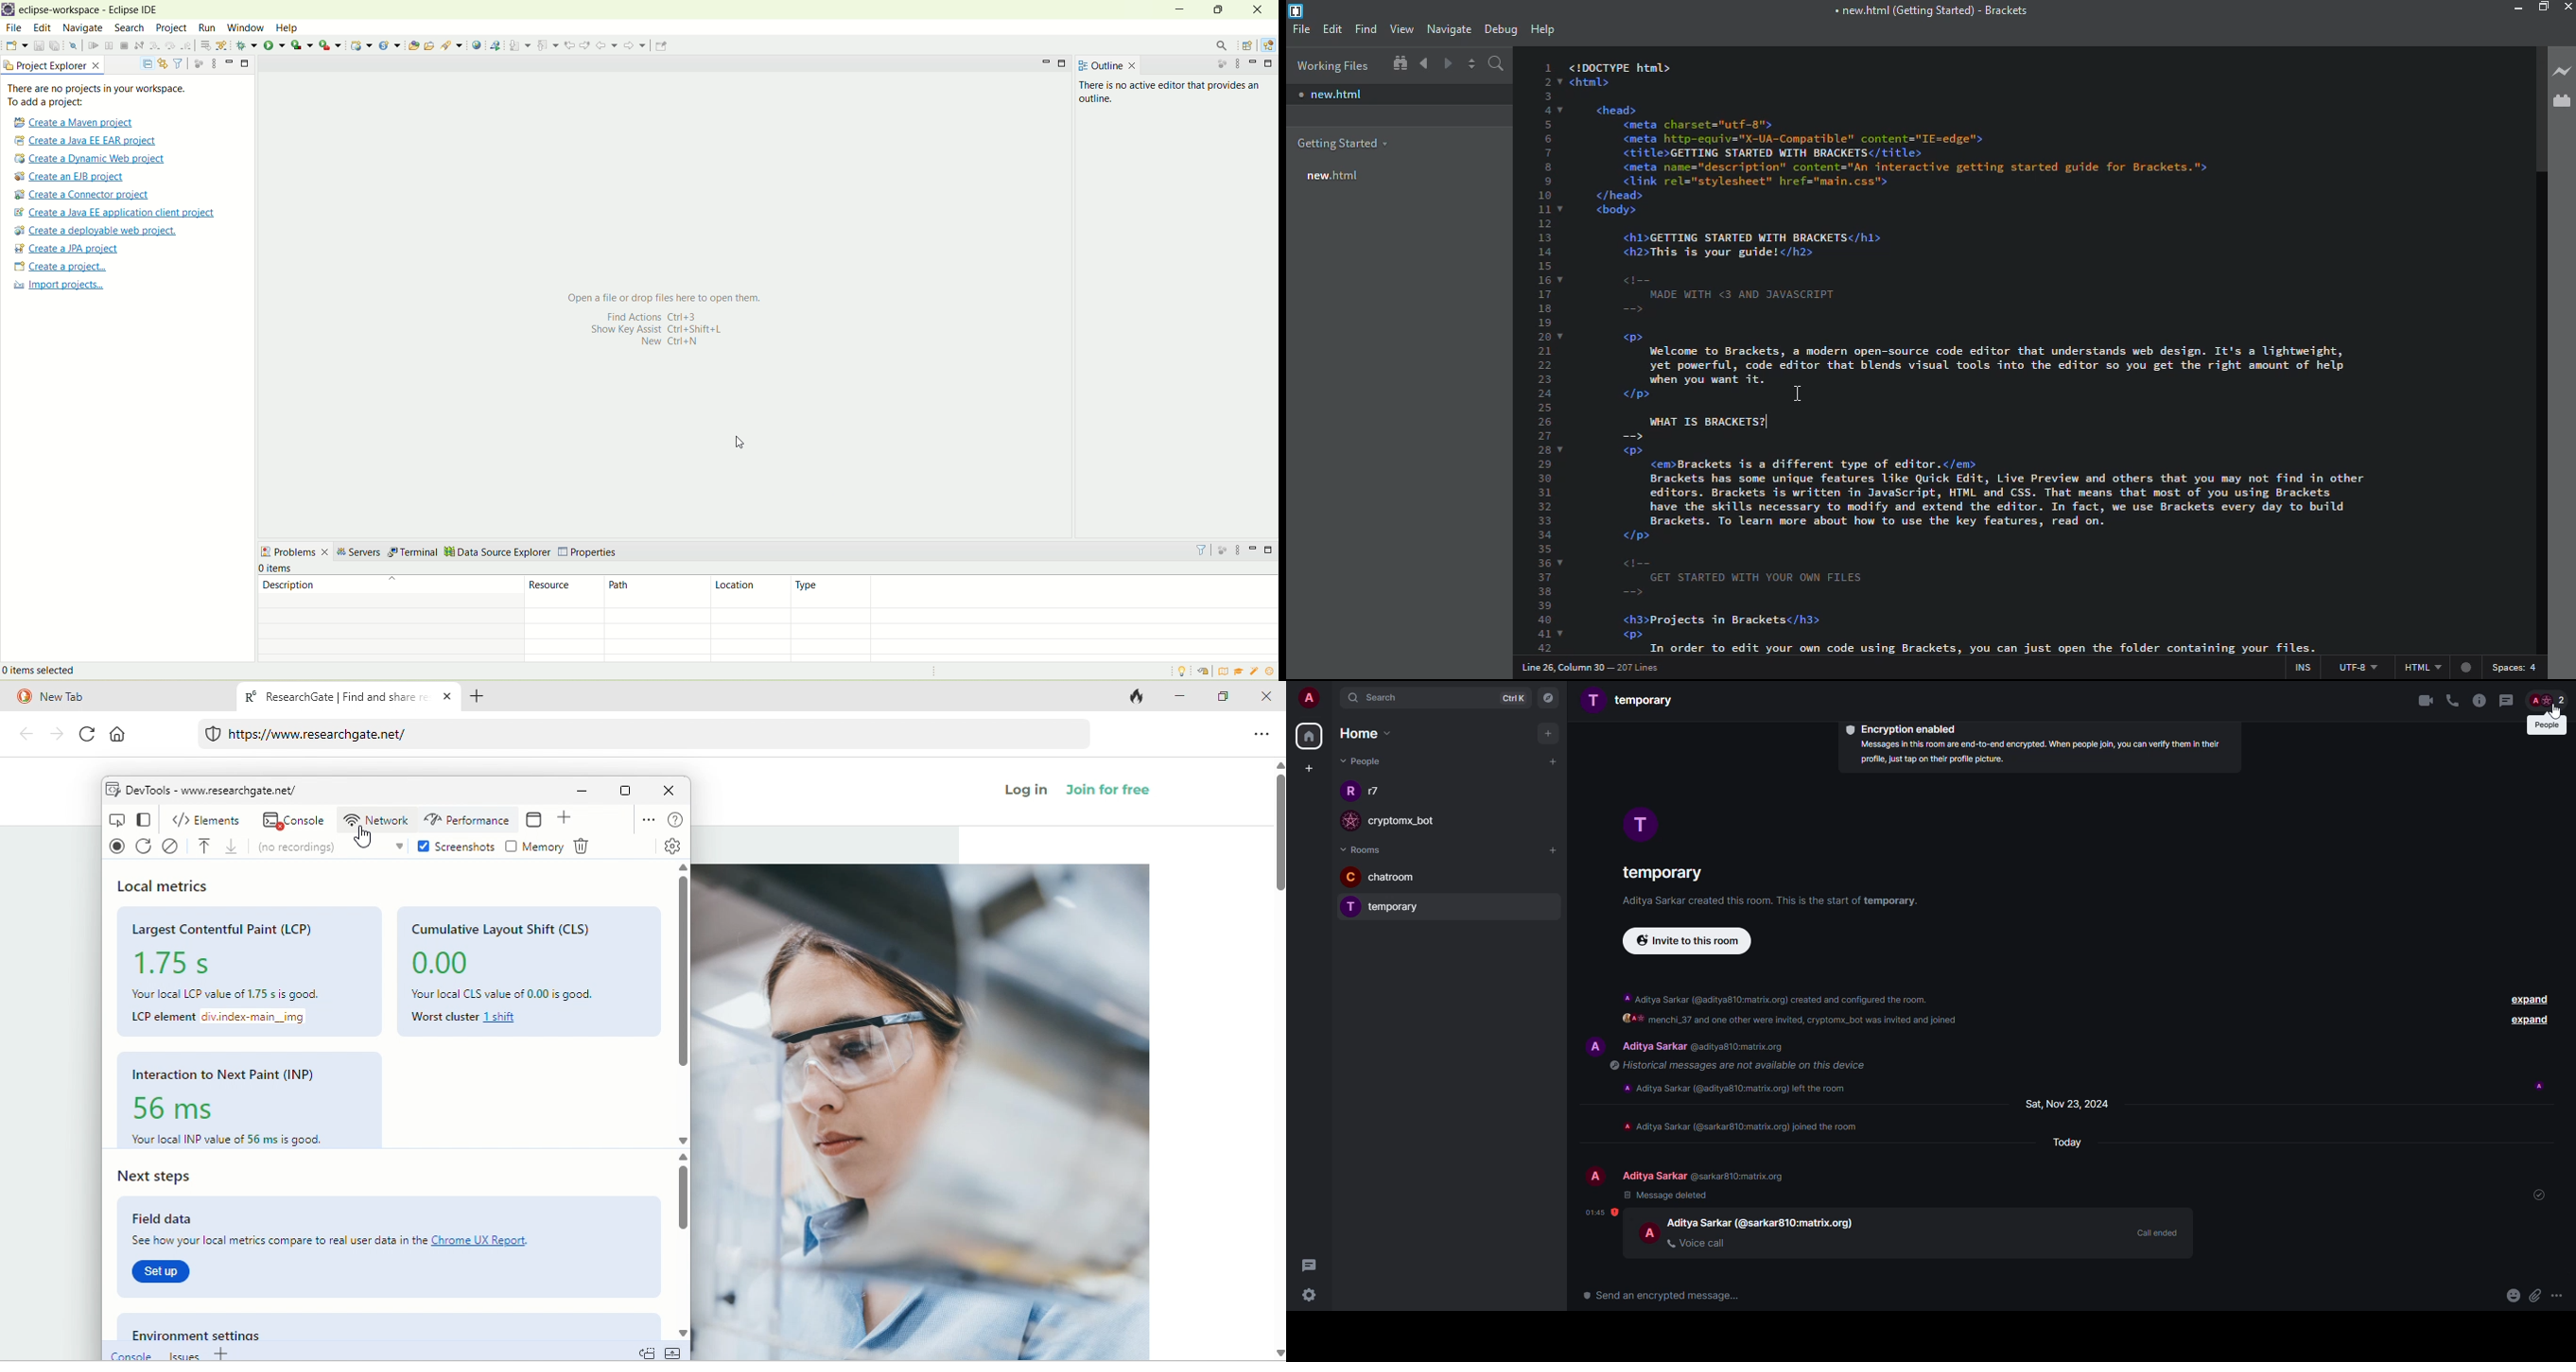  I want to click on profile, so click(1347, 794).